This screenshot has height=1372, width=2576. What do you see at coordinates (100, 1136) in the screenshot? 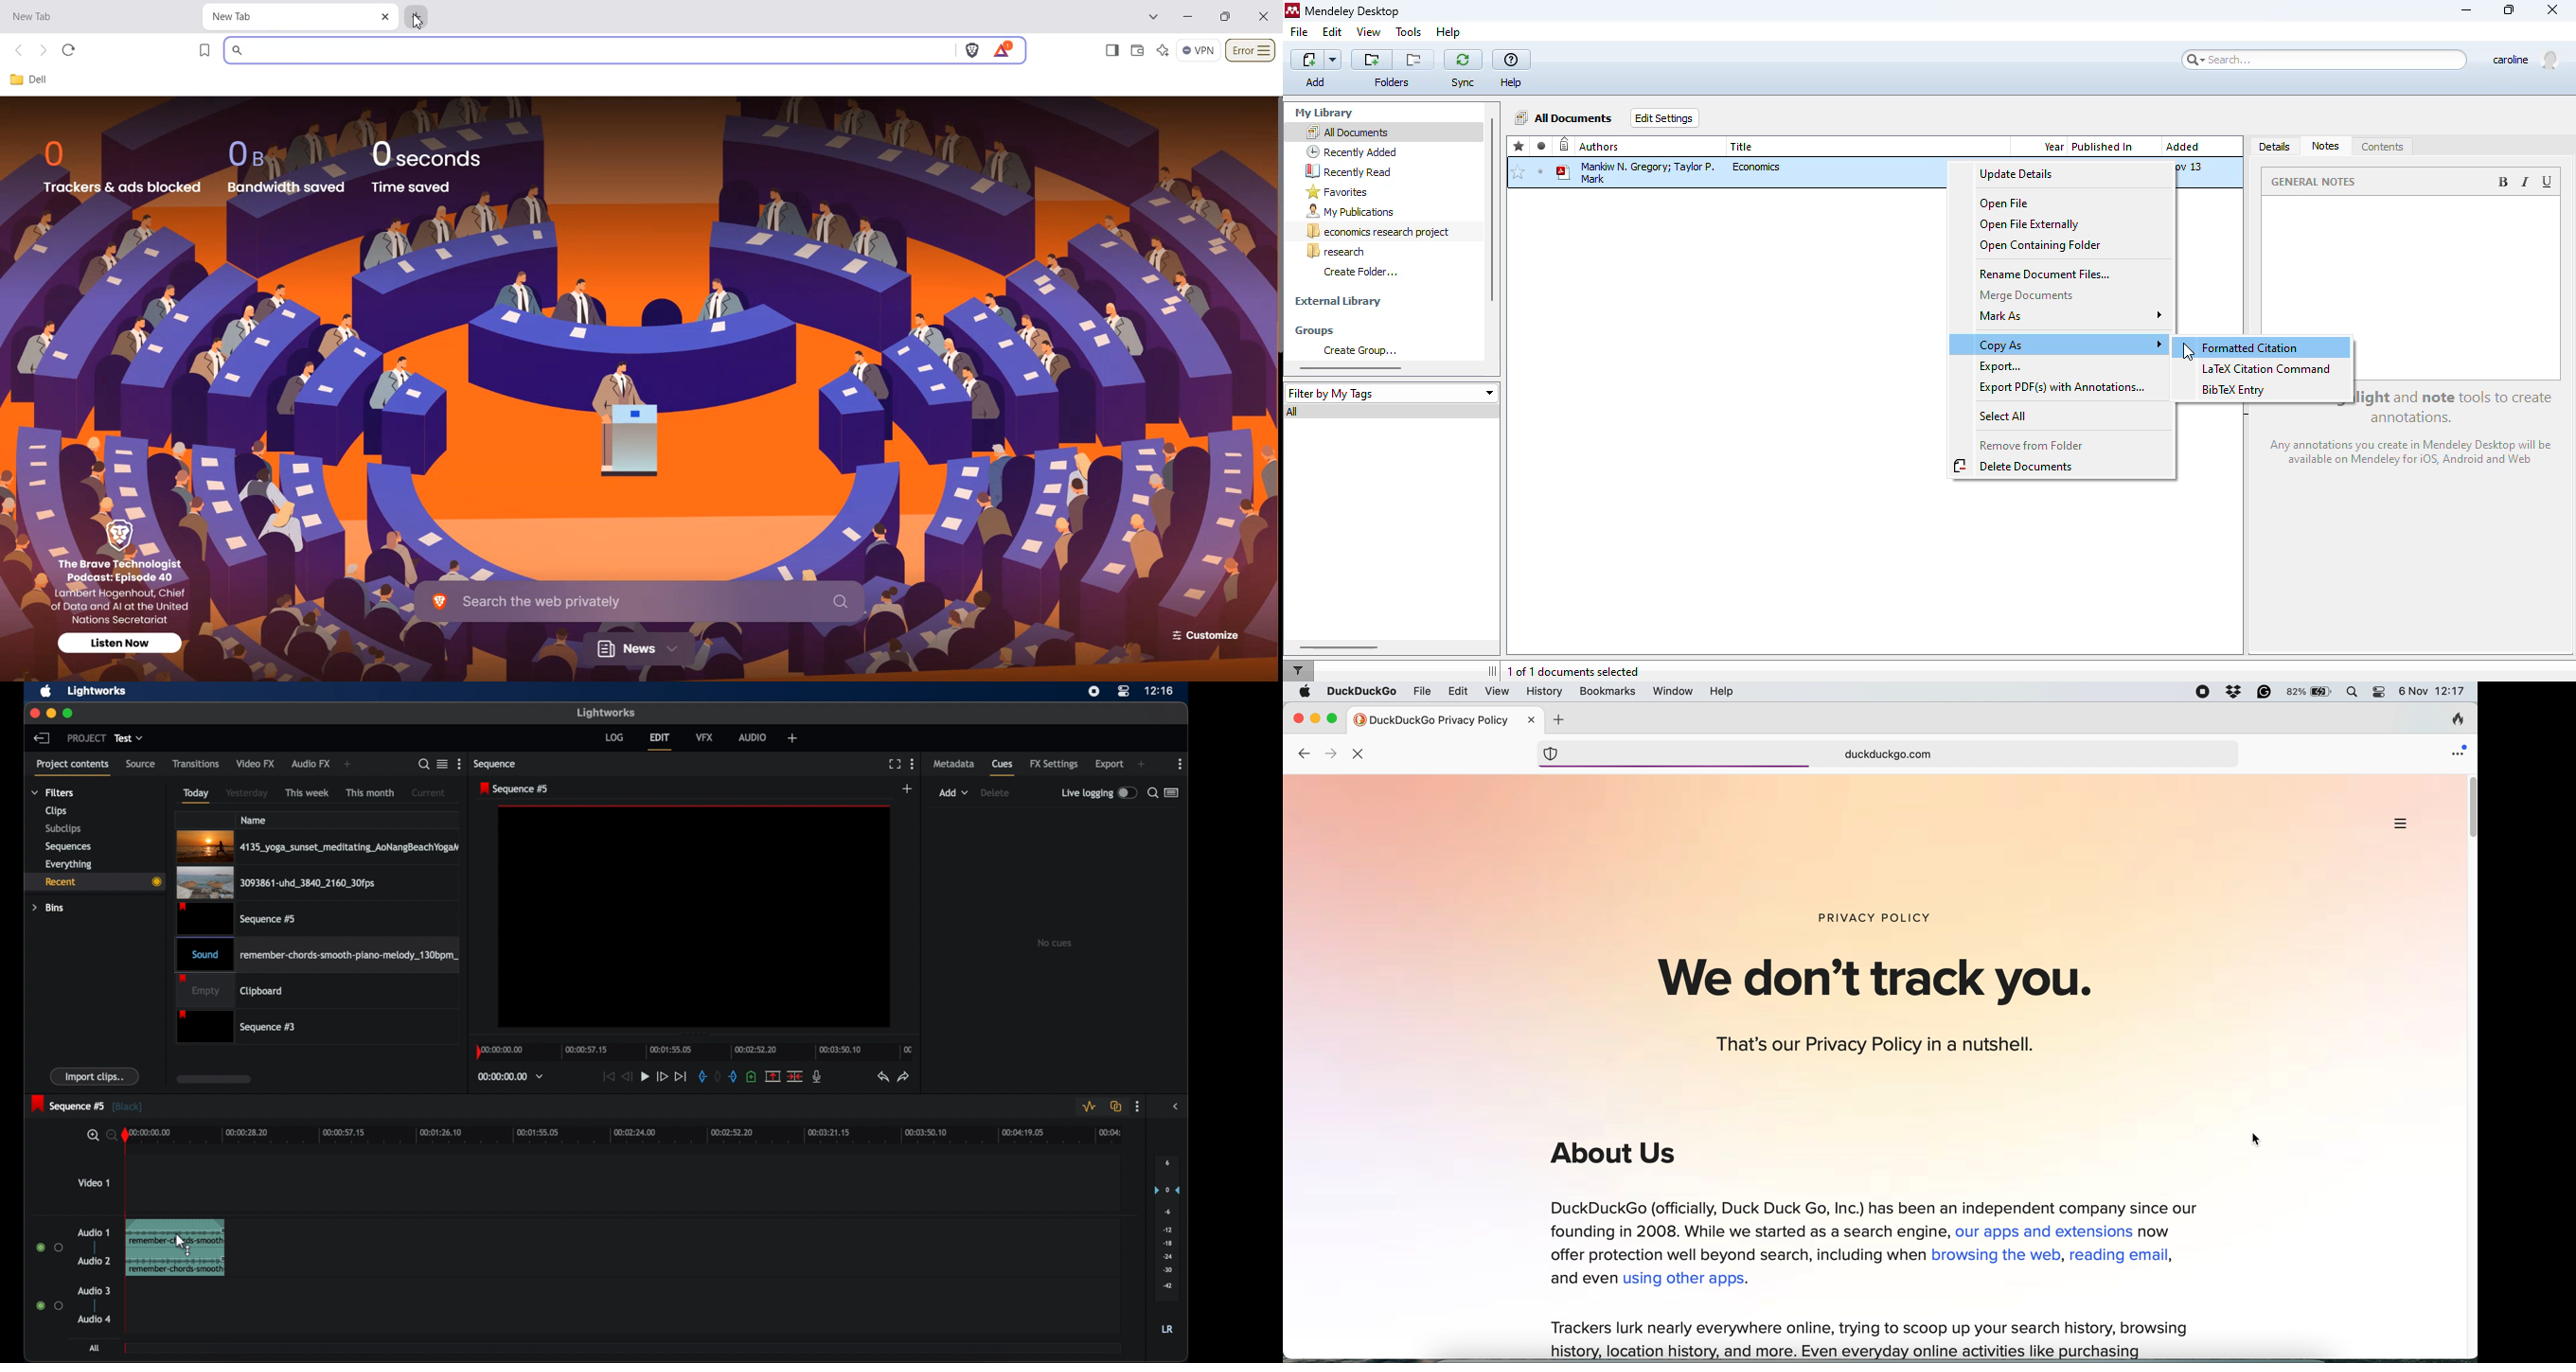
I see `search` at bounding box center [100, 1136].